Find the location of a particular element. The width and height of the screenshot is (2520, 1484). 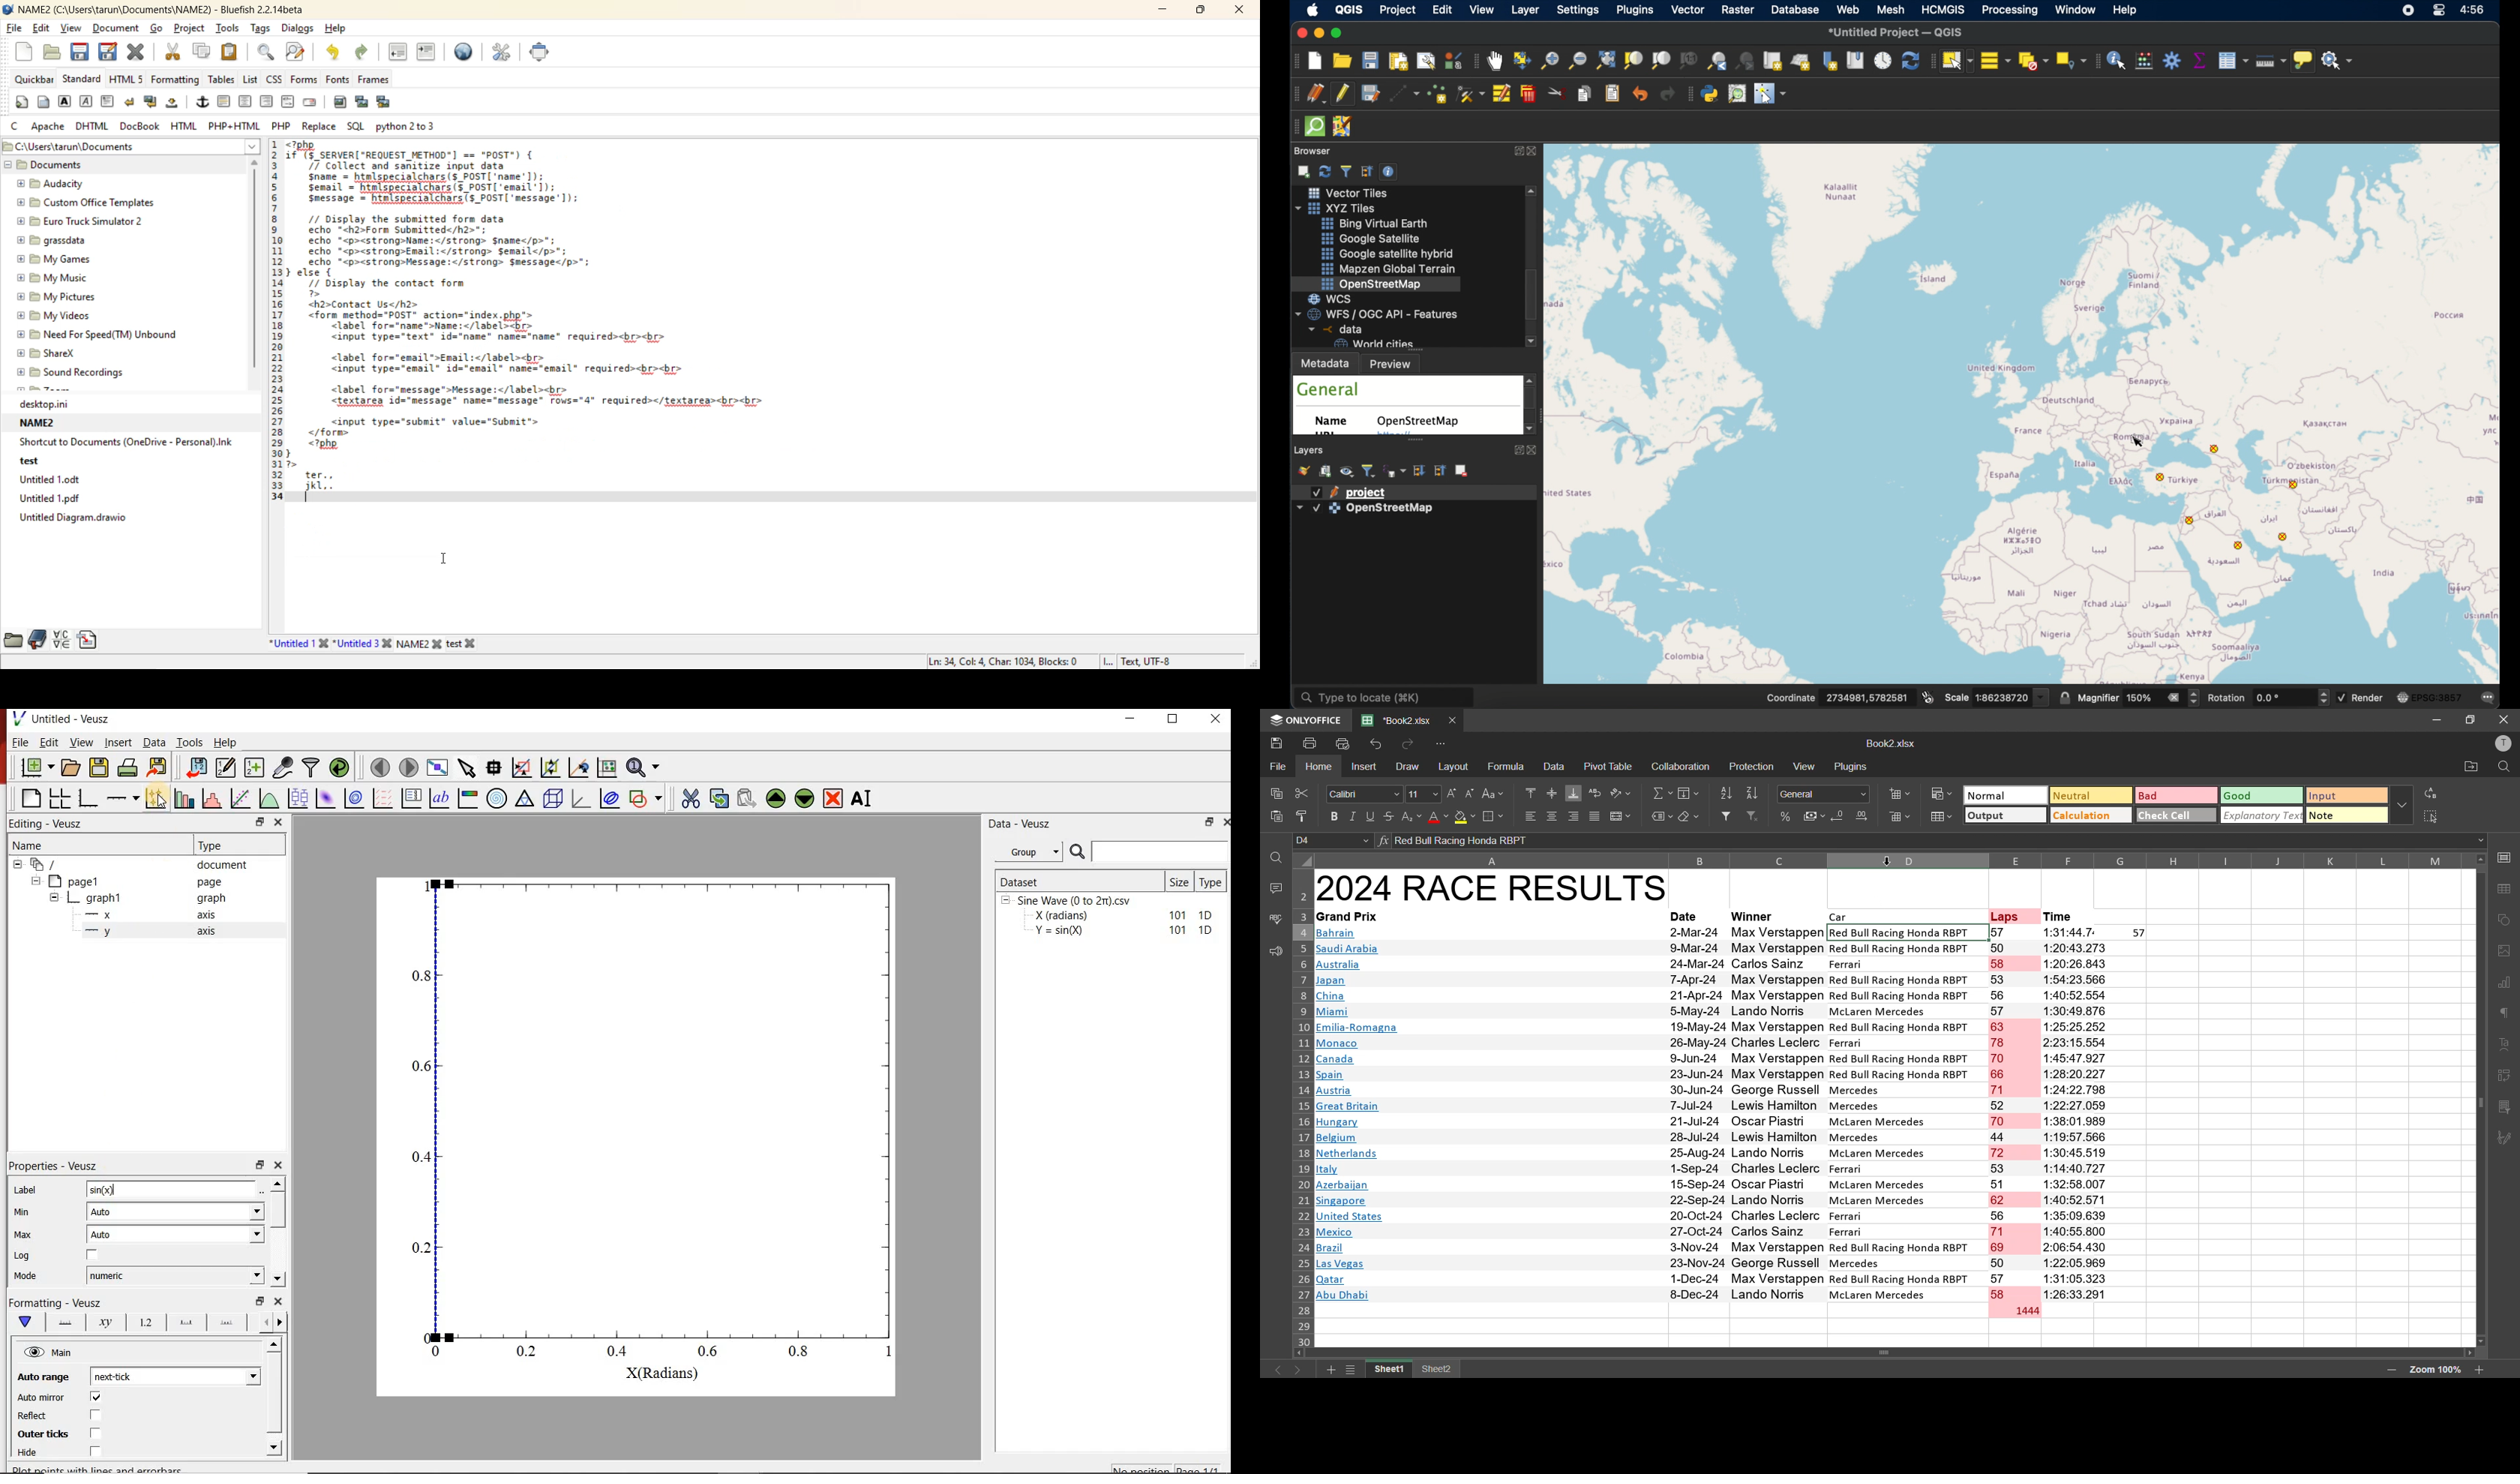

modify attributes is located at coordinates (1503, 95).